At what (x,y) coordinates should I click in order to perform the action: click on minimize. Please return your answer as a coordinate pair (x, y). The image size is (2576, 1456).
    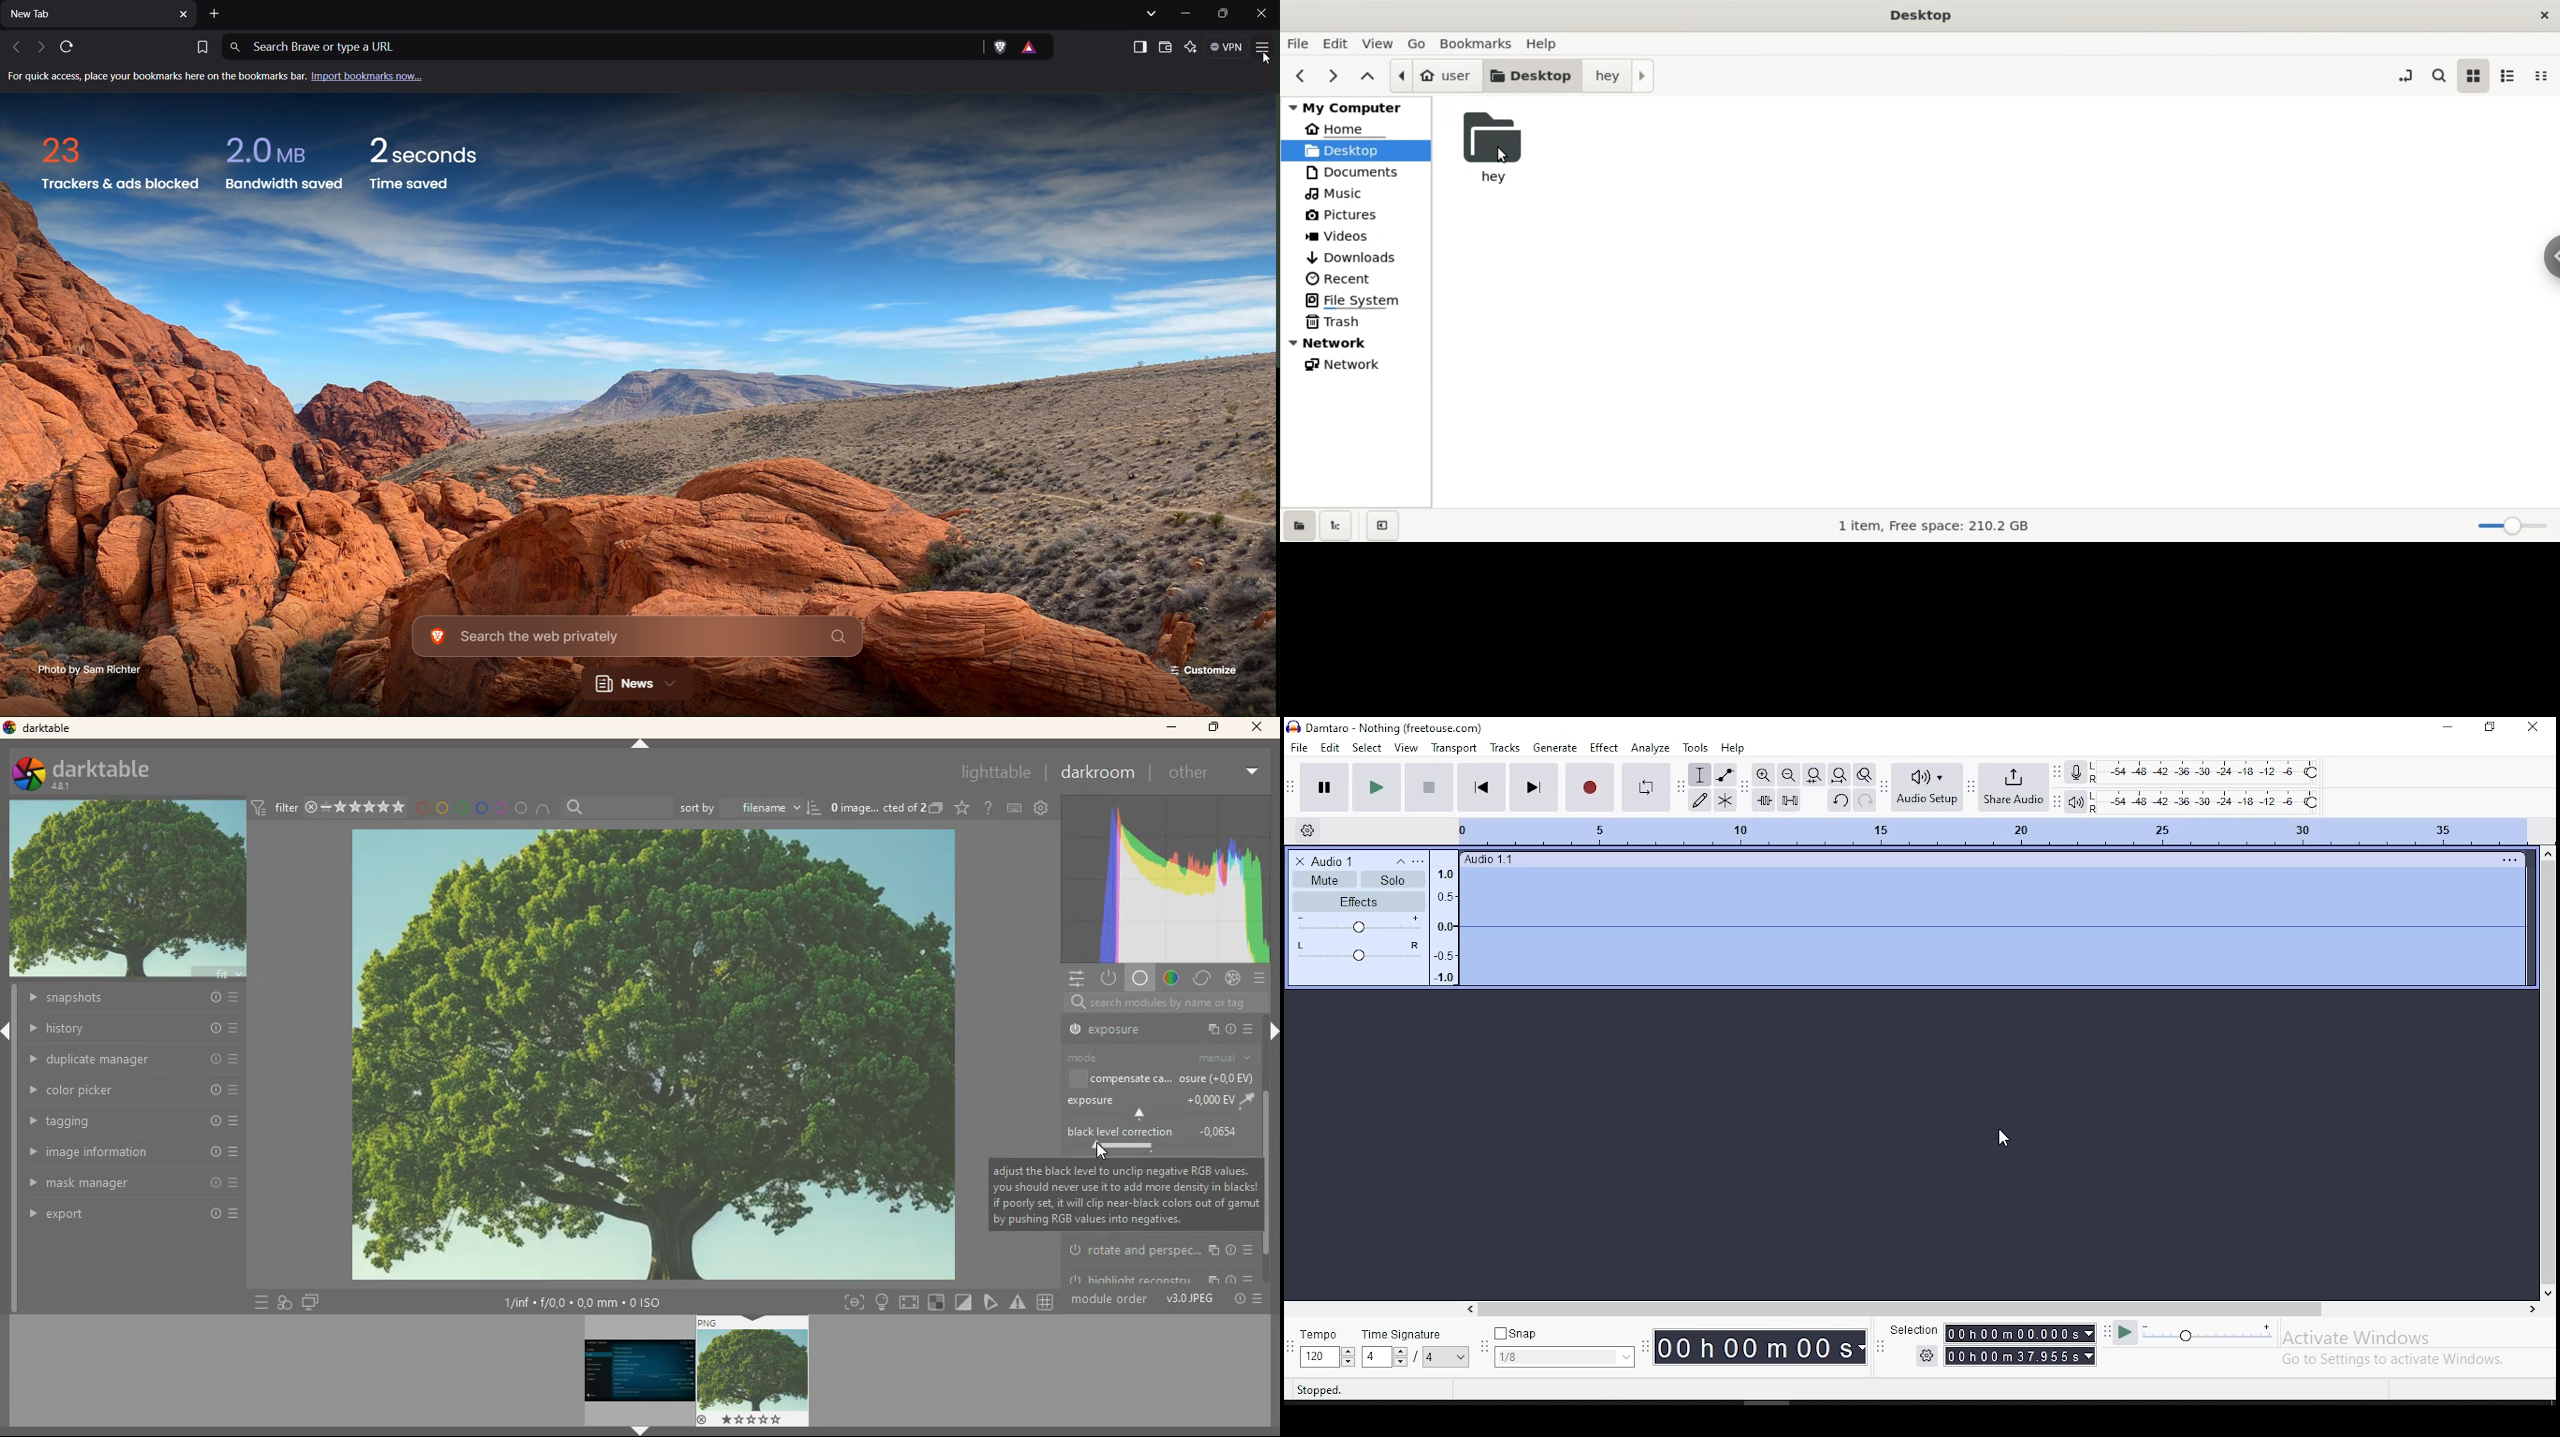
    Looking at the image, I should click on (2447, 728).